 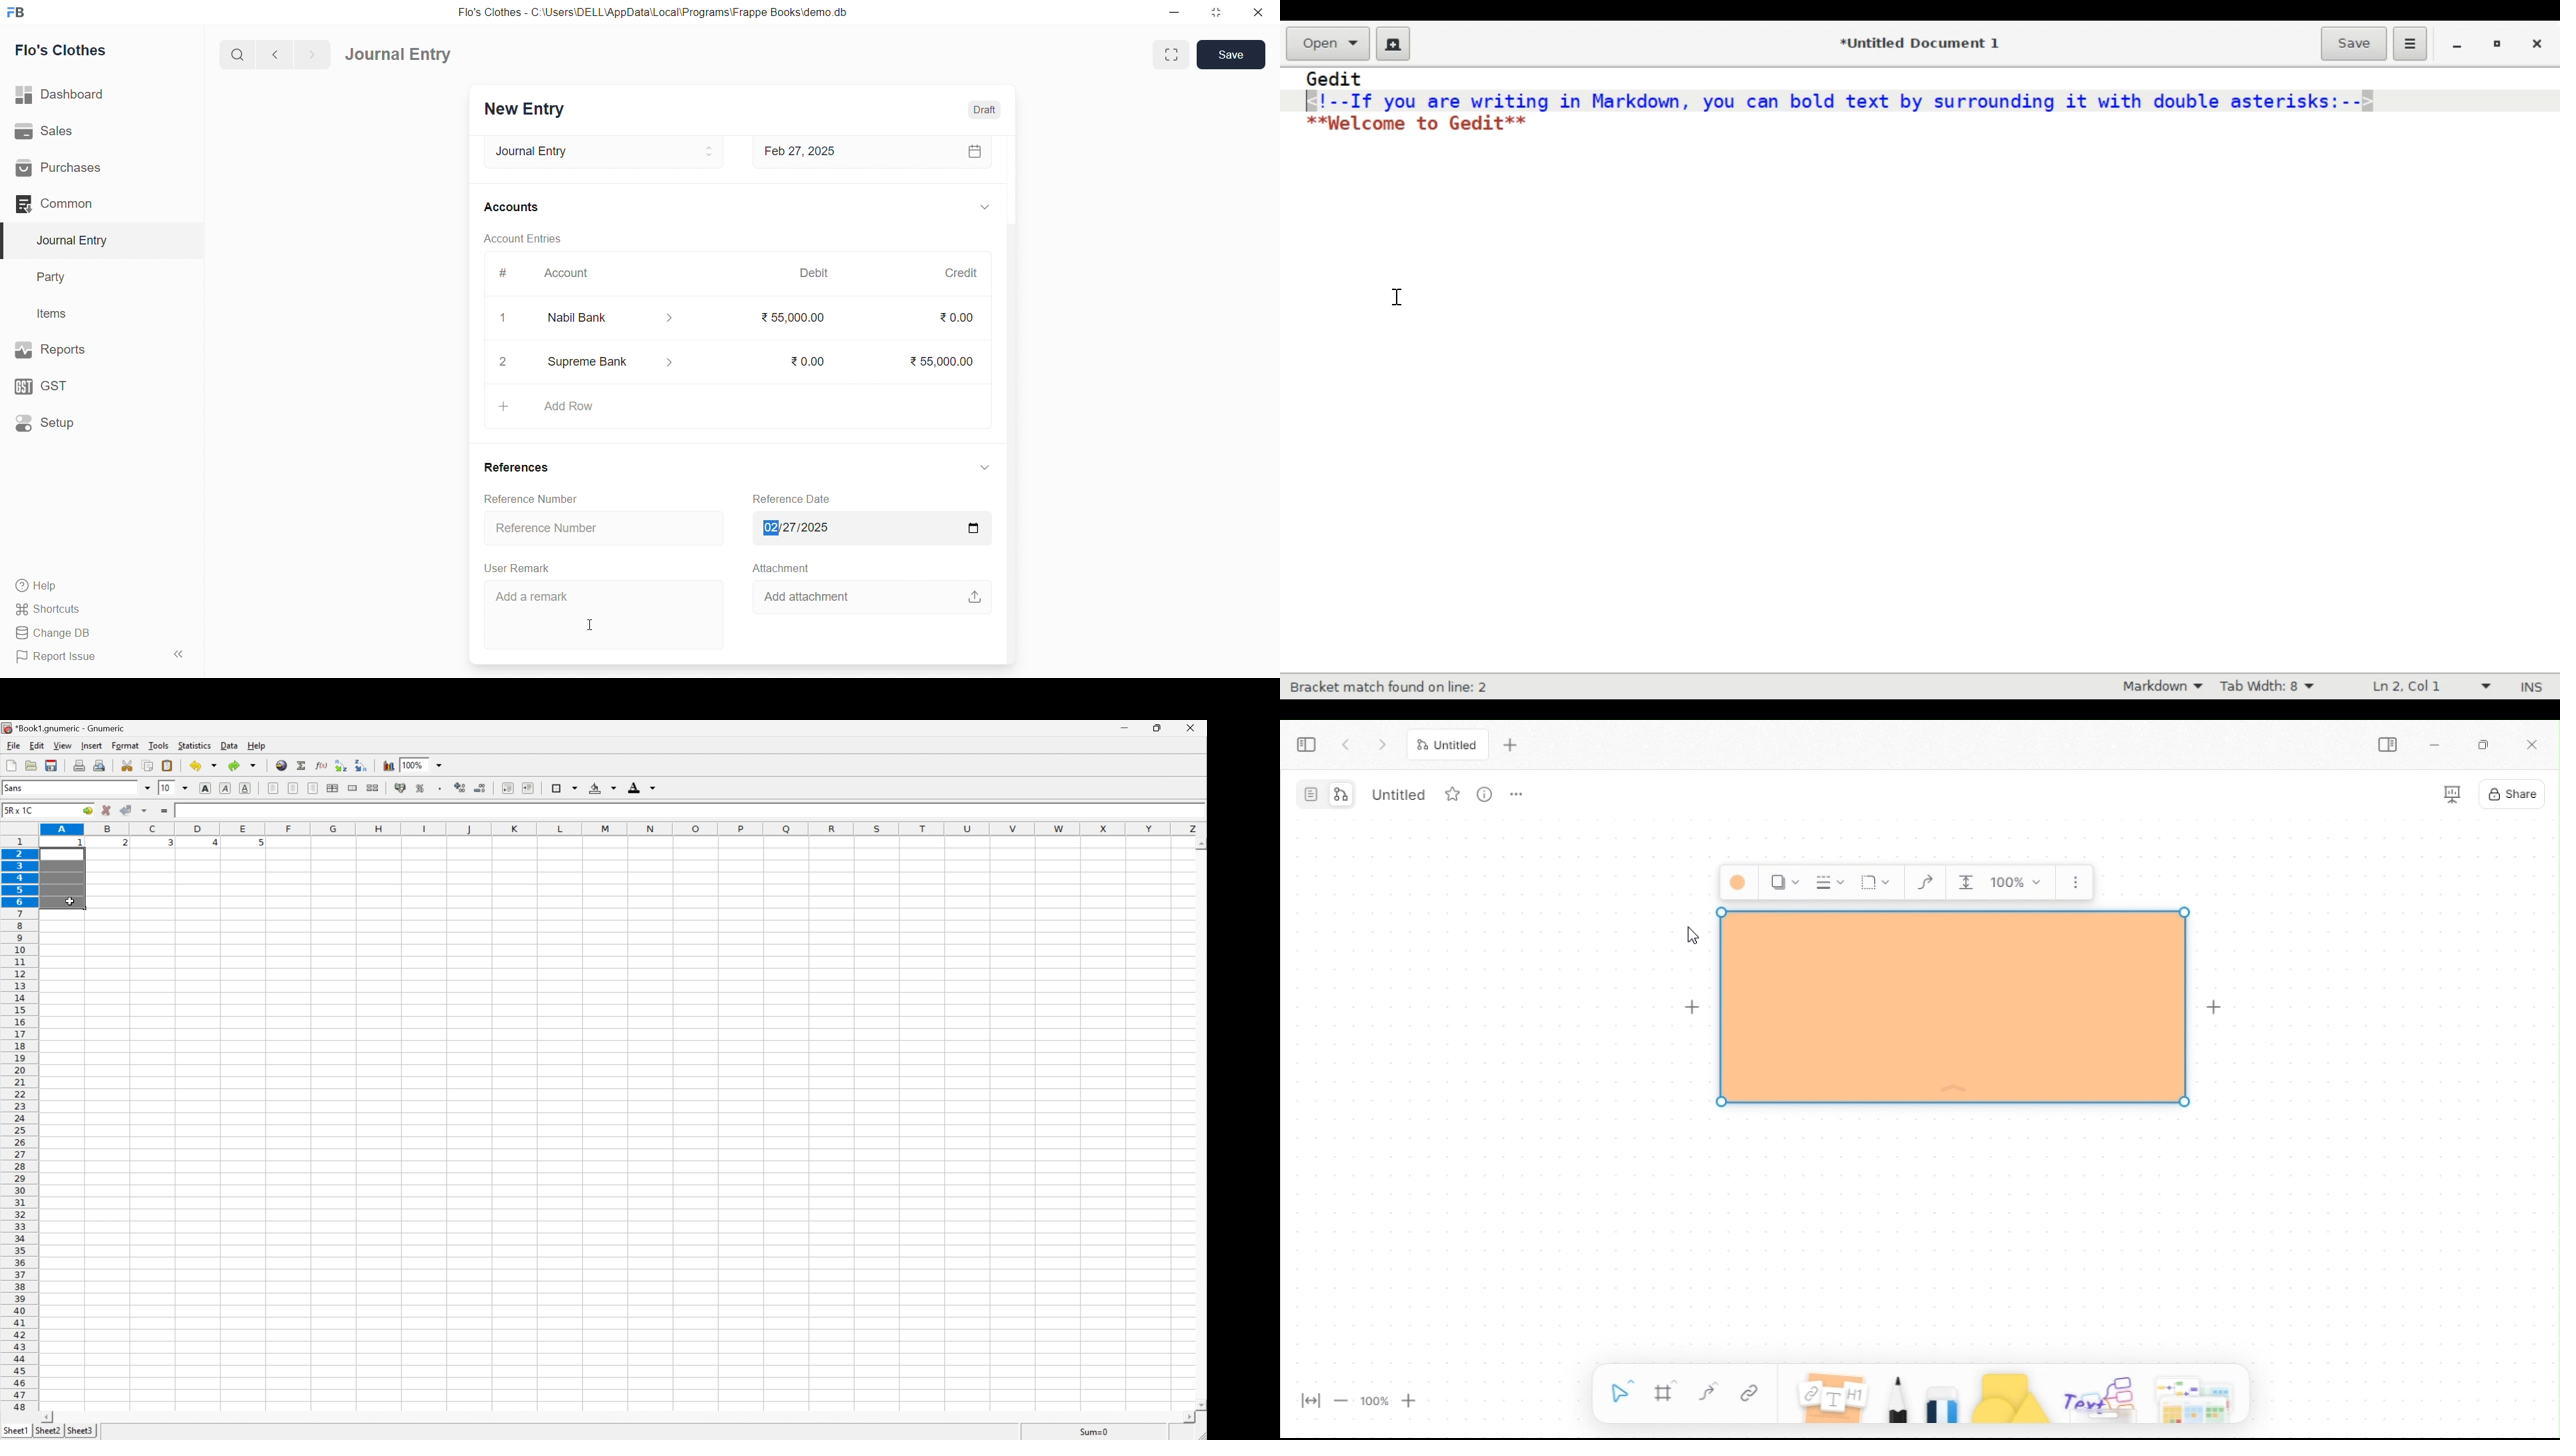 I want to click on open file, so click(x=33, y=765).